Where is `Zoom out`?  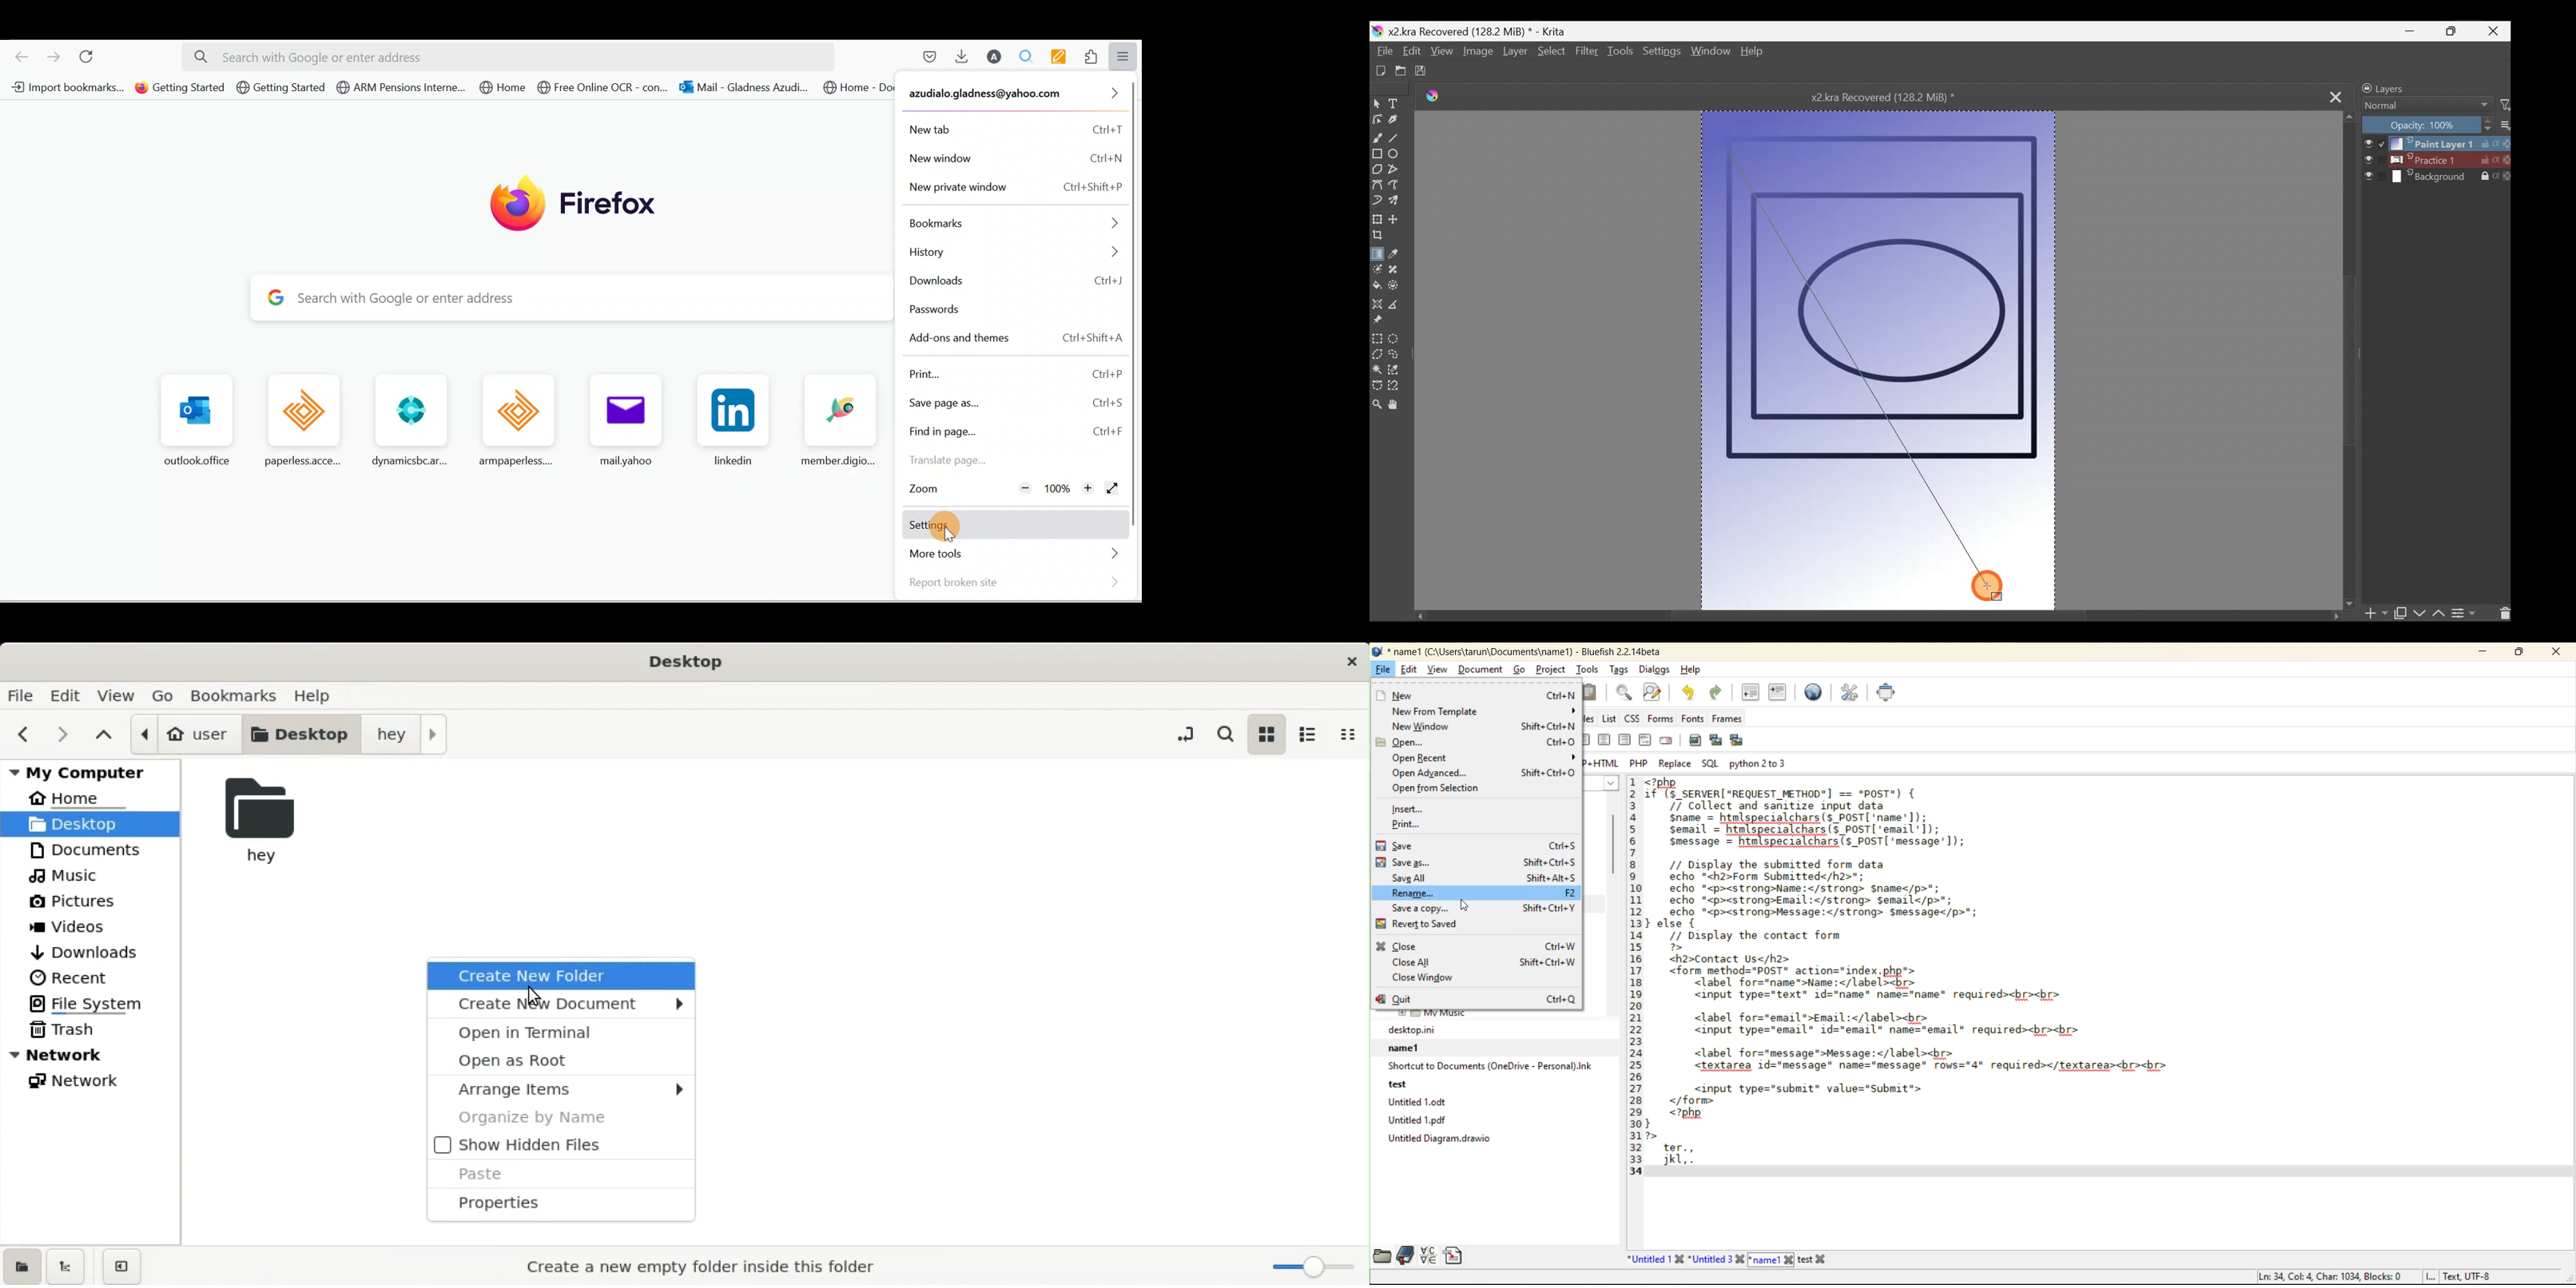
Zoom out is located at coordinates (1027, 489).